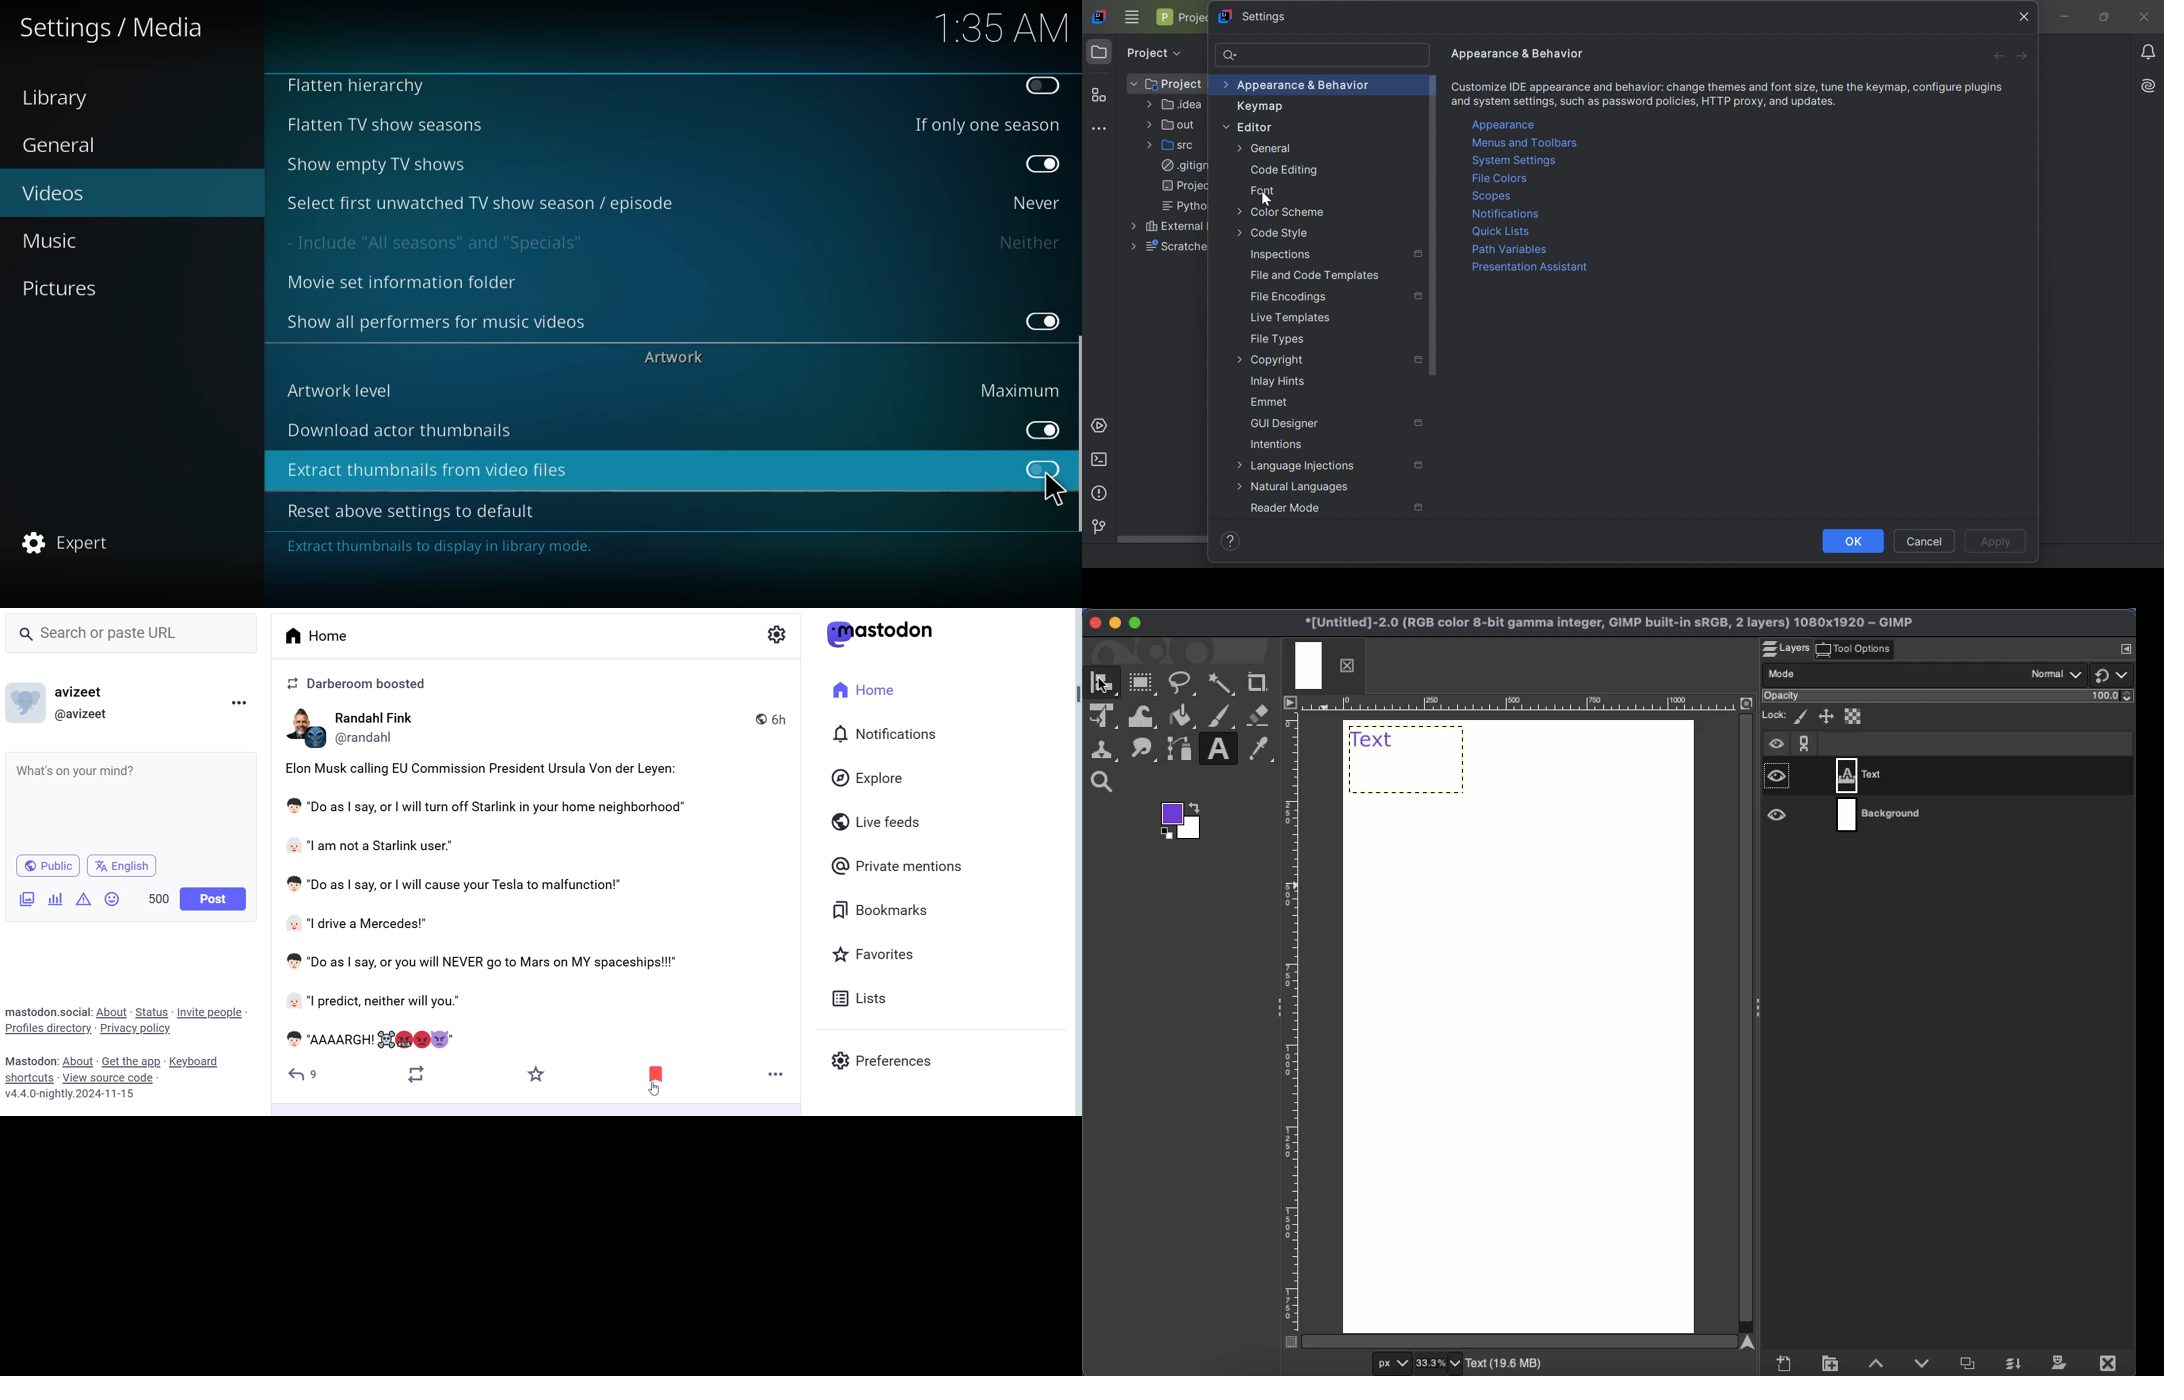 The width and height of the screenshot is (2184, 1400). I want to click on ' "Do as | say, or | will cause your Tesla to malfunction!”, so click(453, 887).